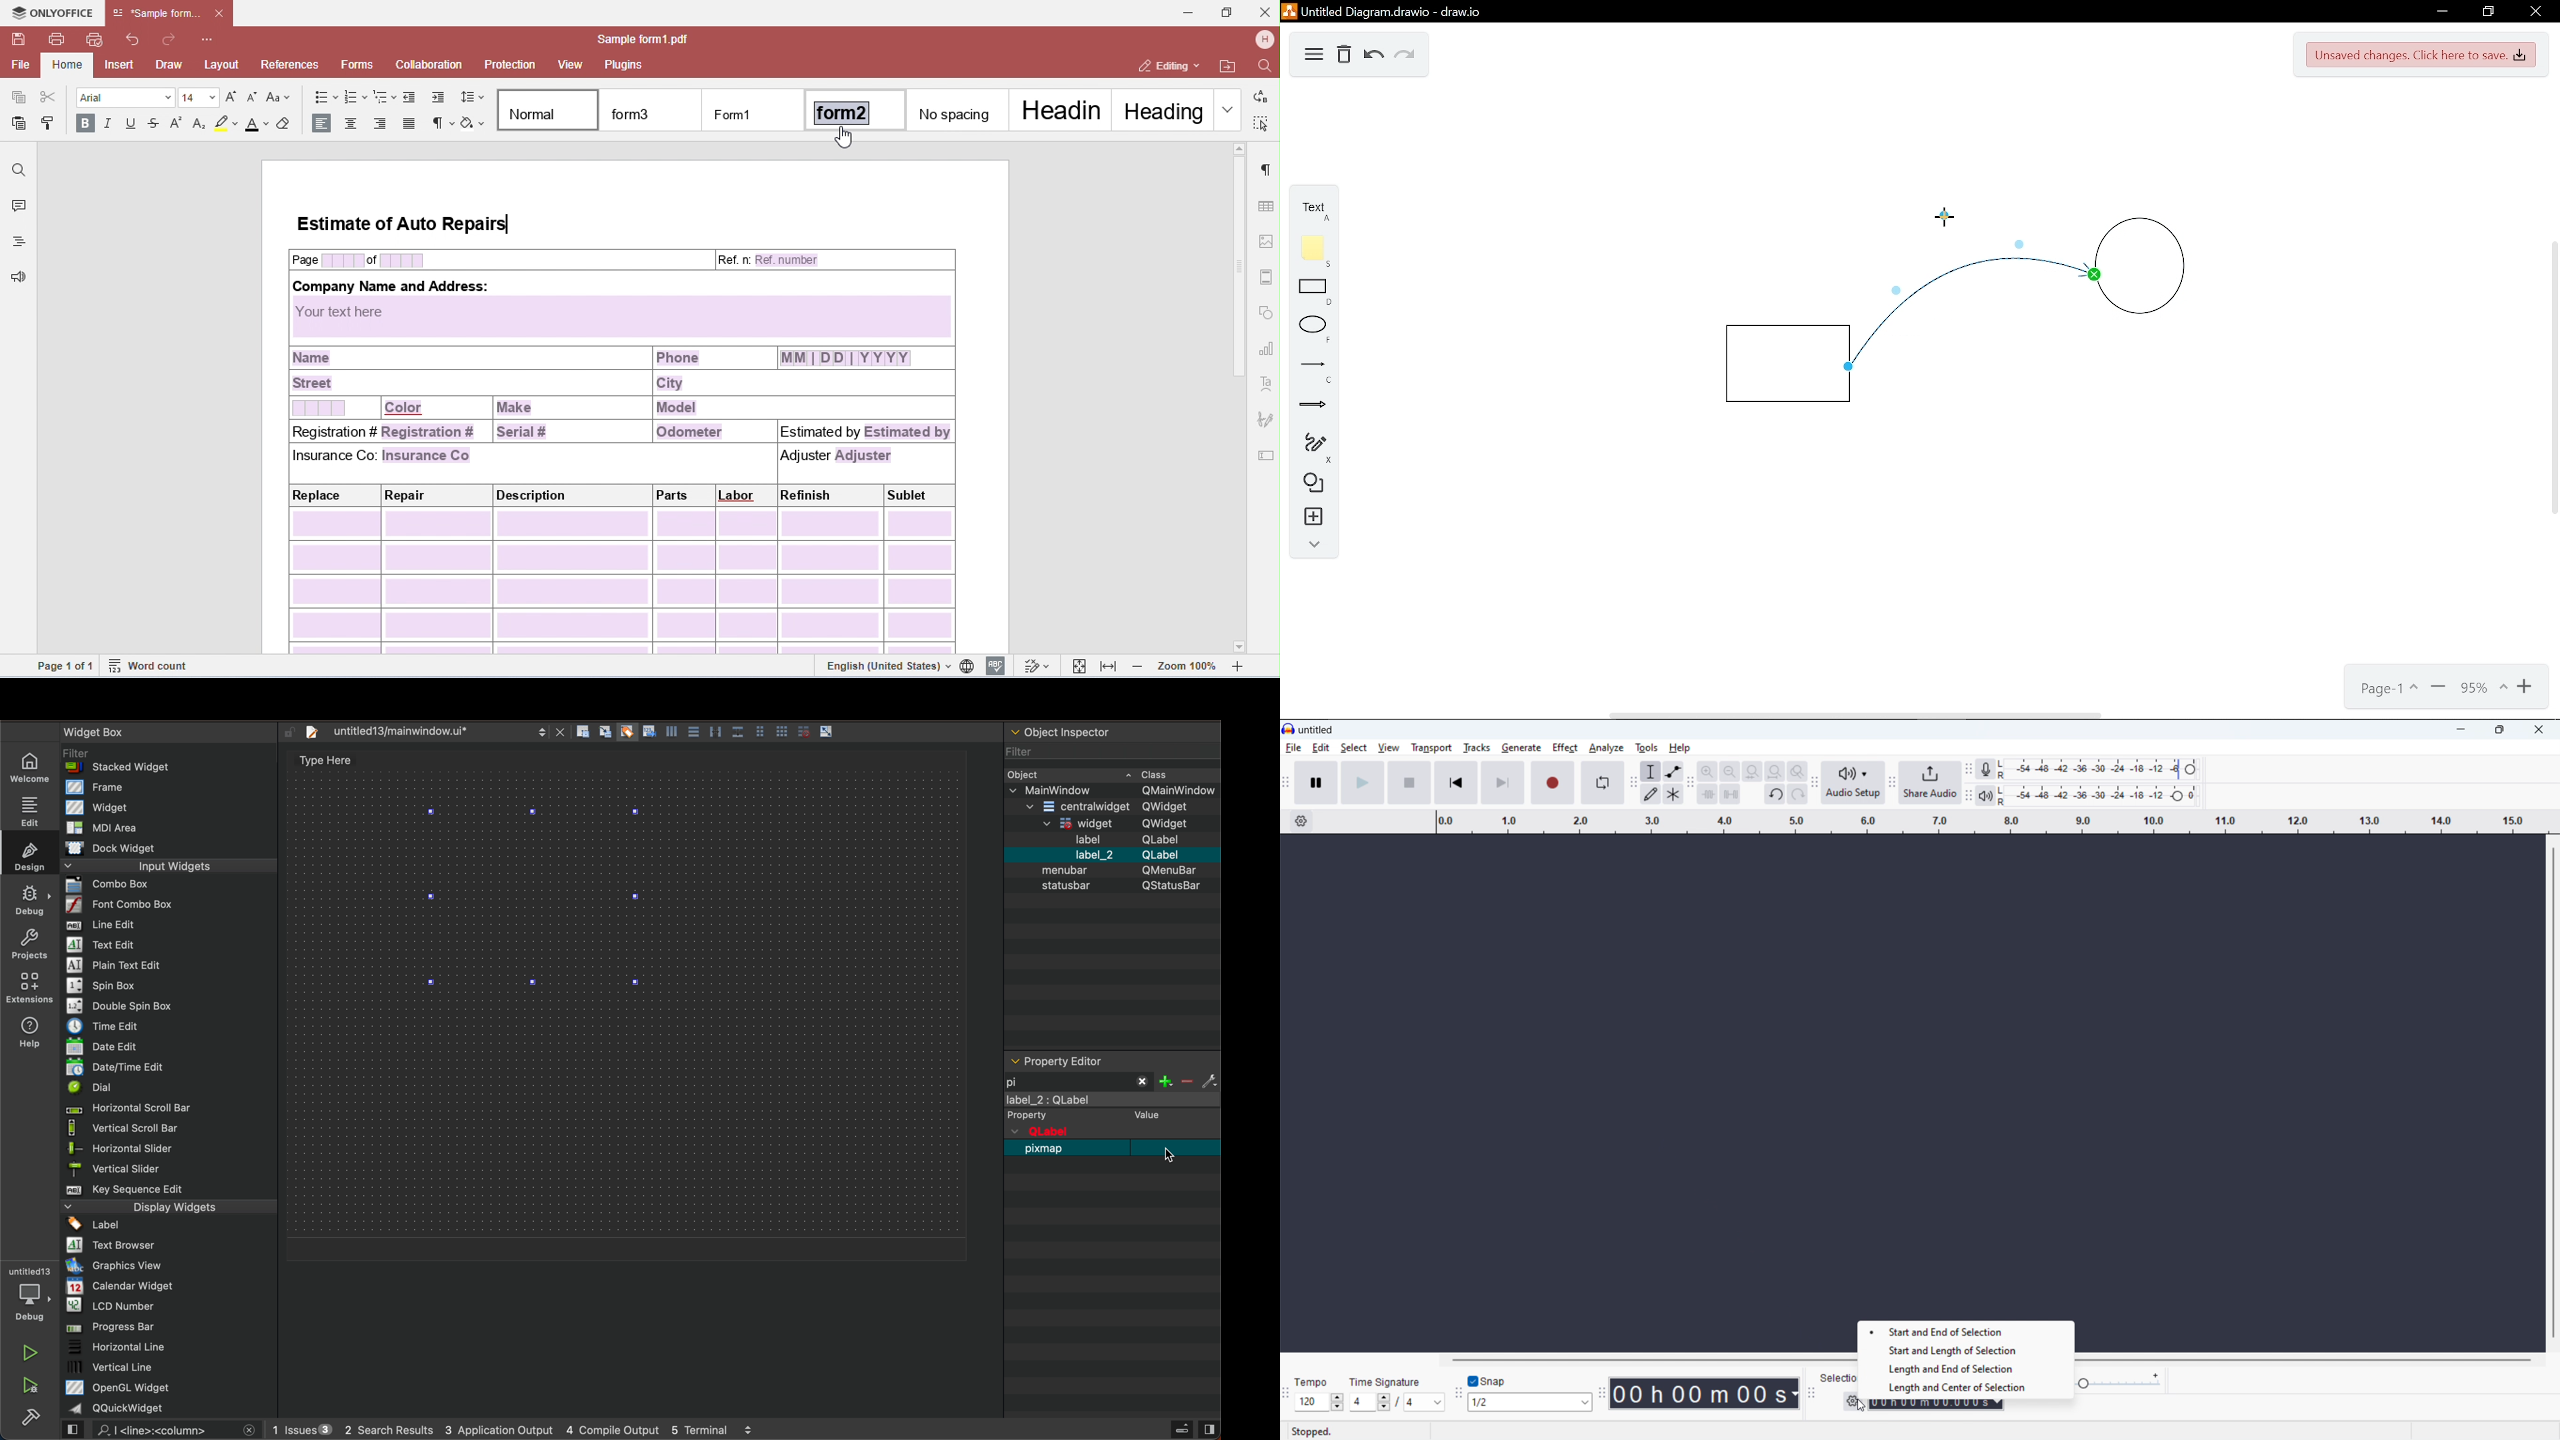  What do you see at coordinates (1301, 821) in the screenshot?
I see `timeline settings` at bounding box center [1301, 821].